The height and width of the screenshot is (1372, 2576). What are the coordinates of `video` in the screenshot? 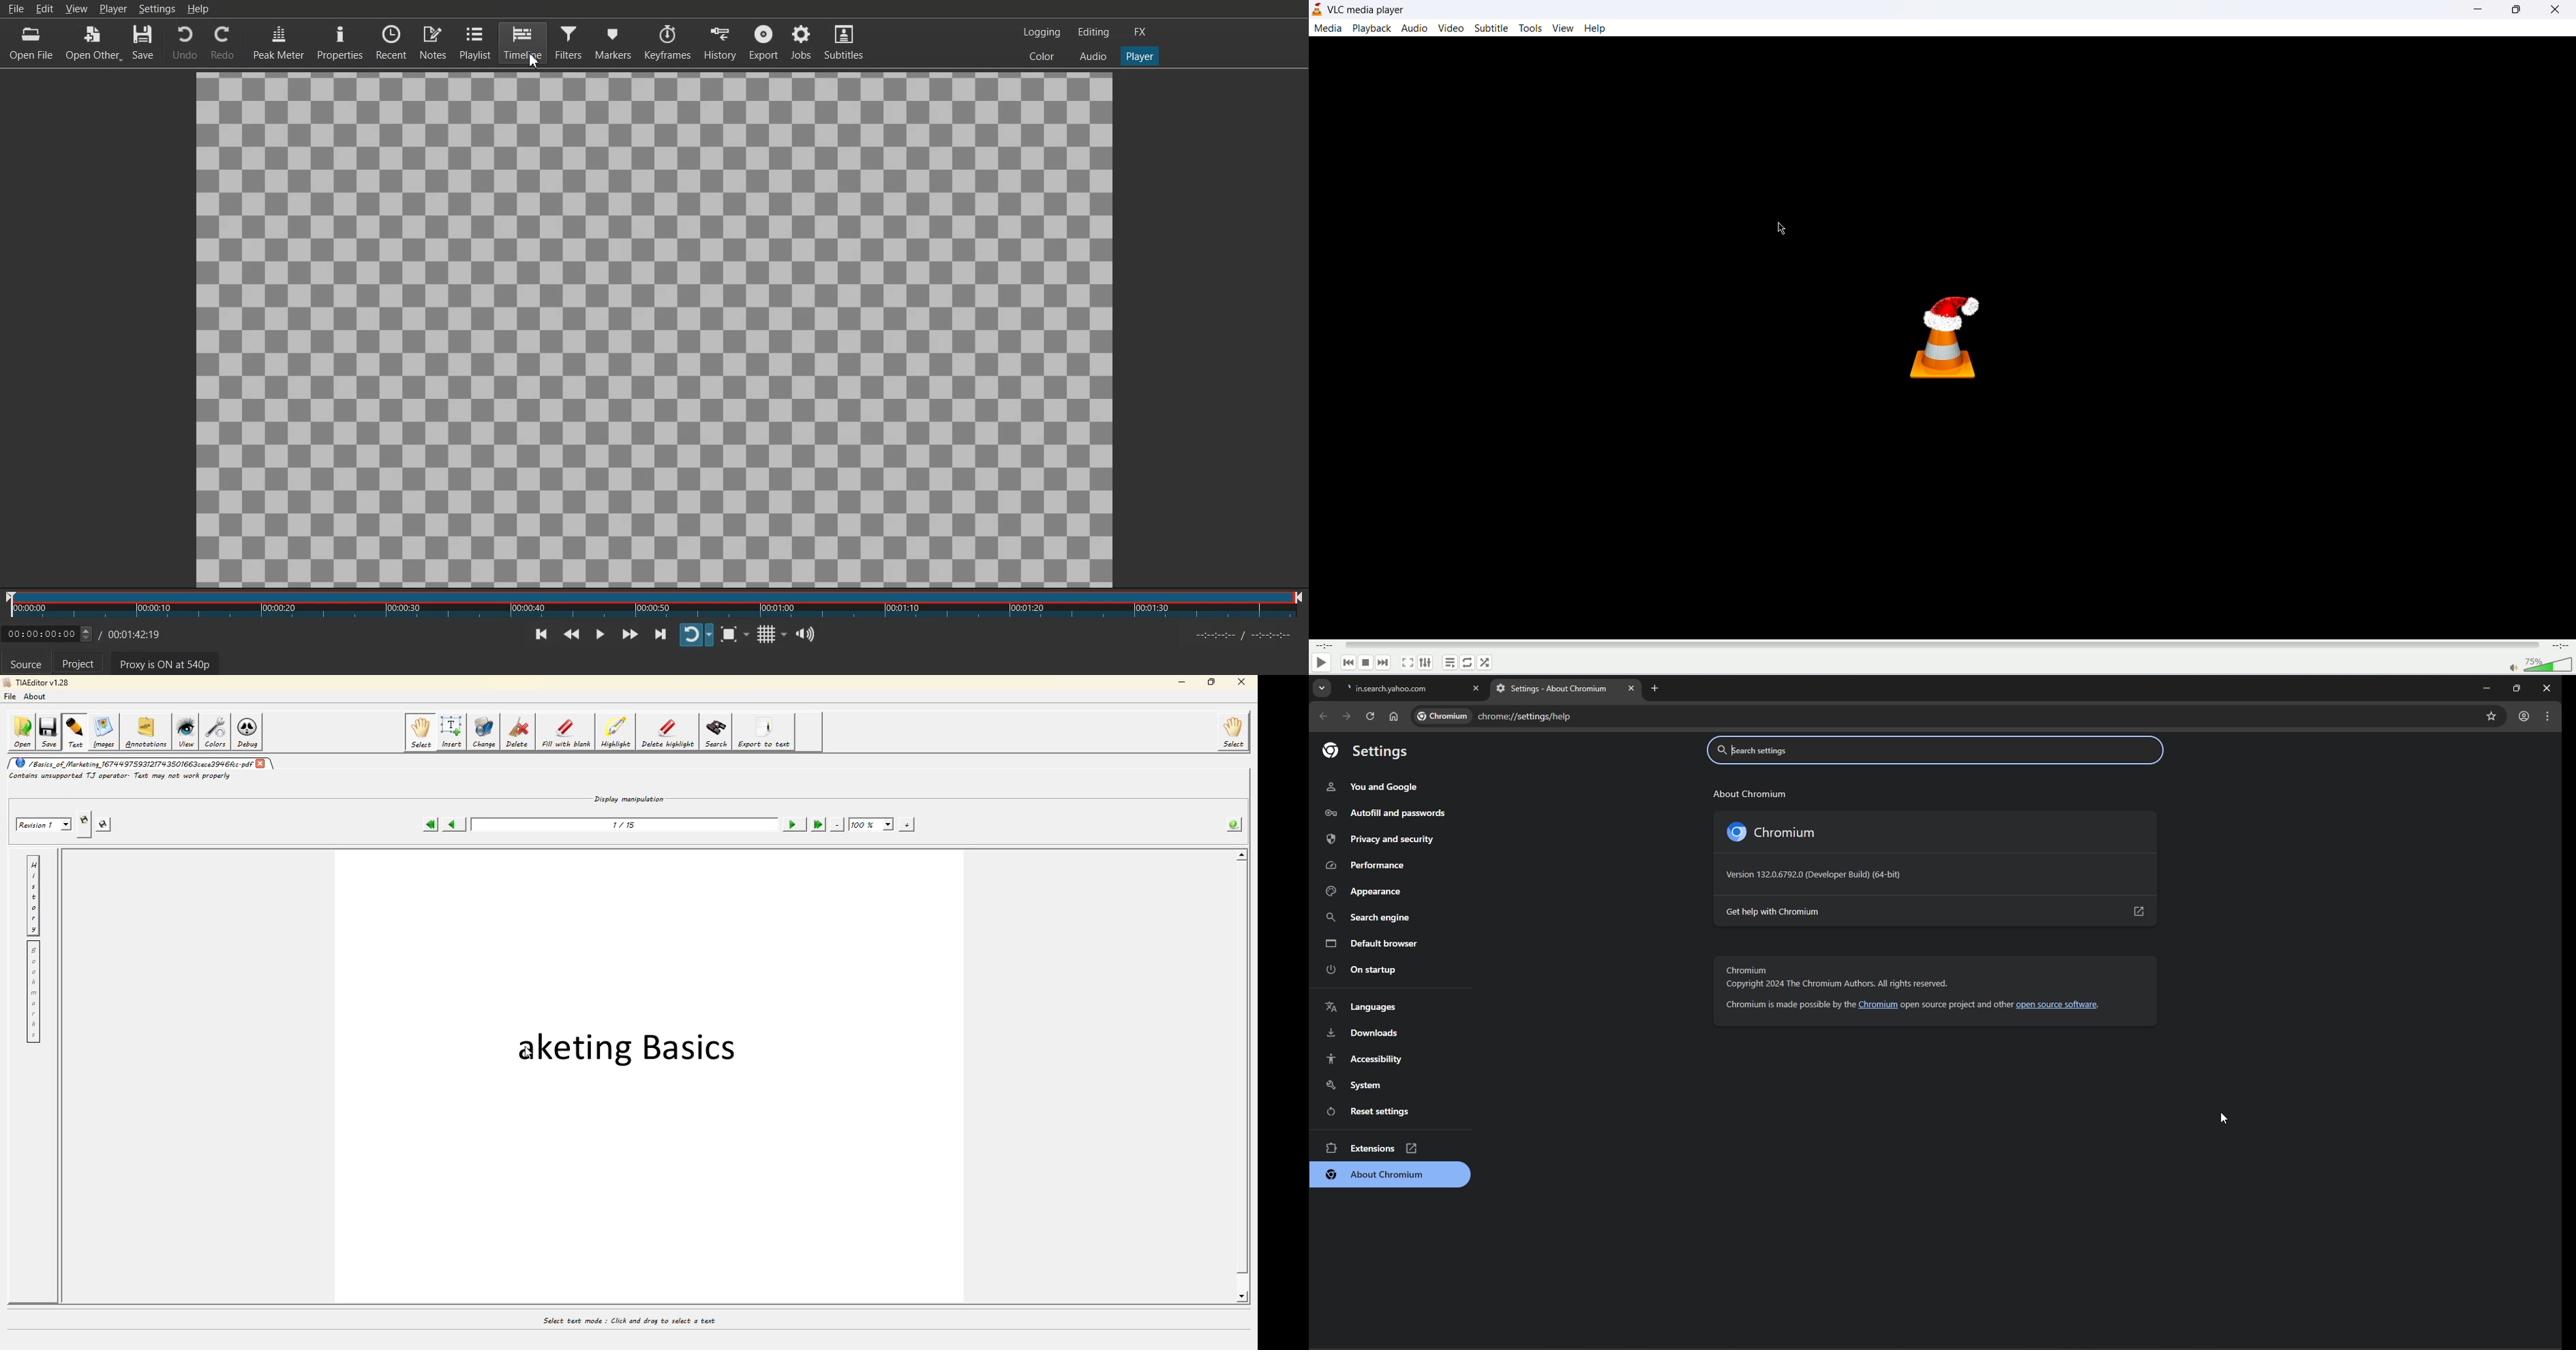 It's located at (1451, 28).